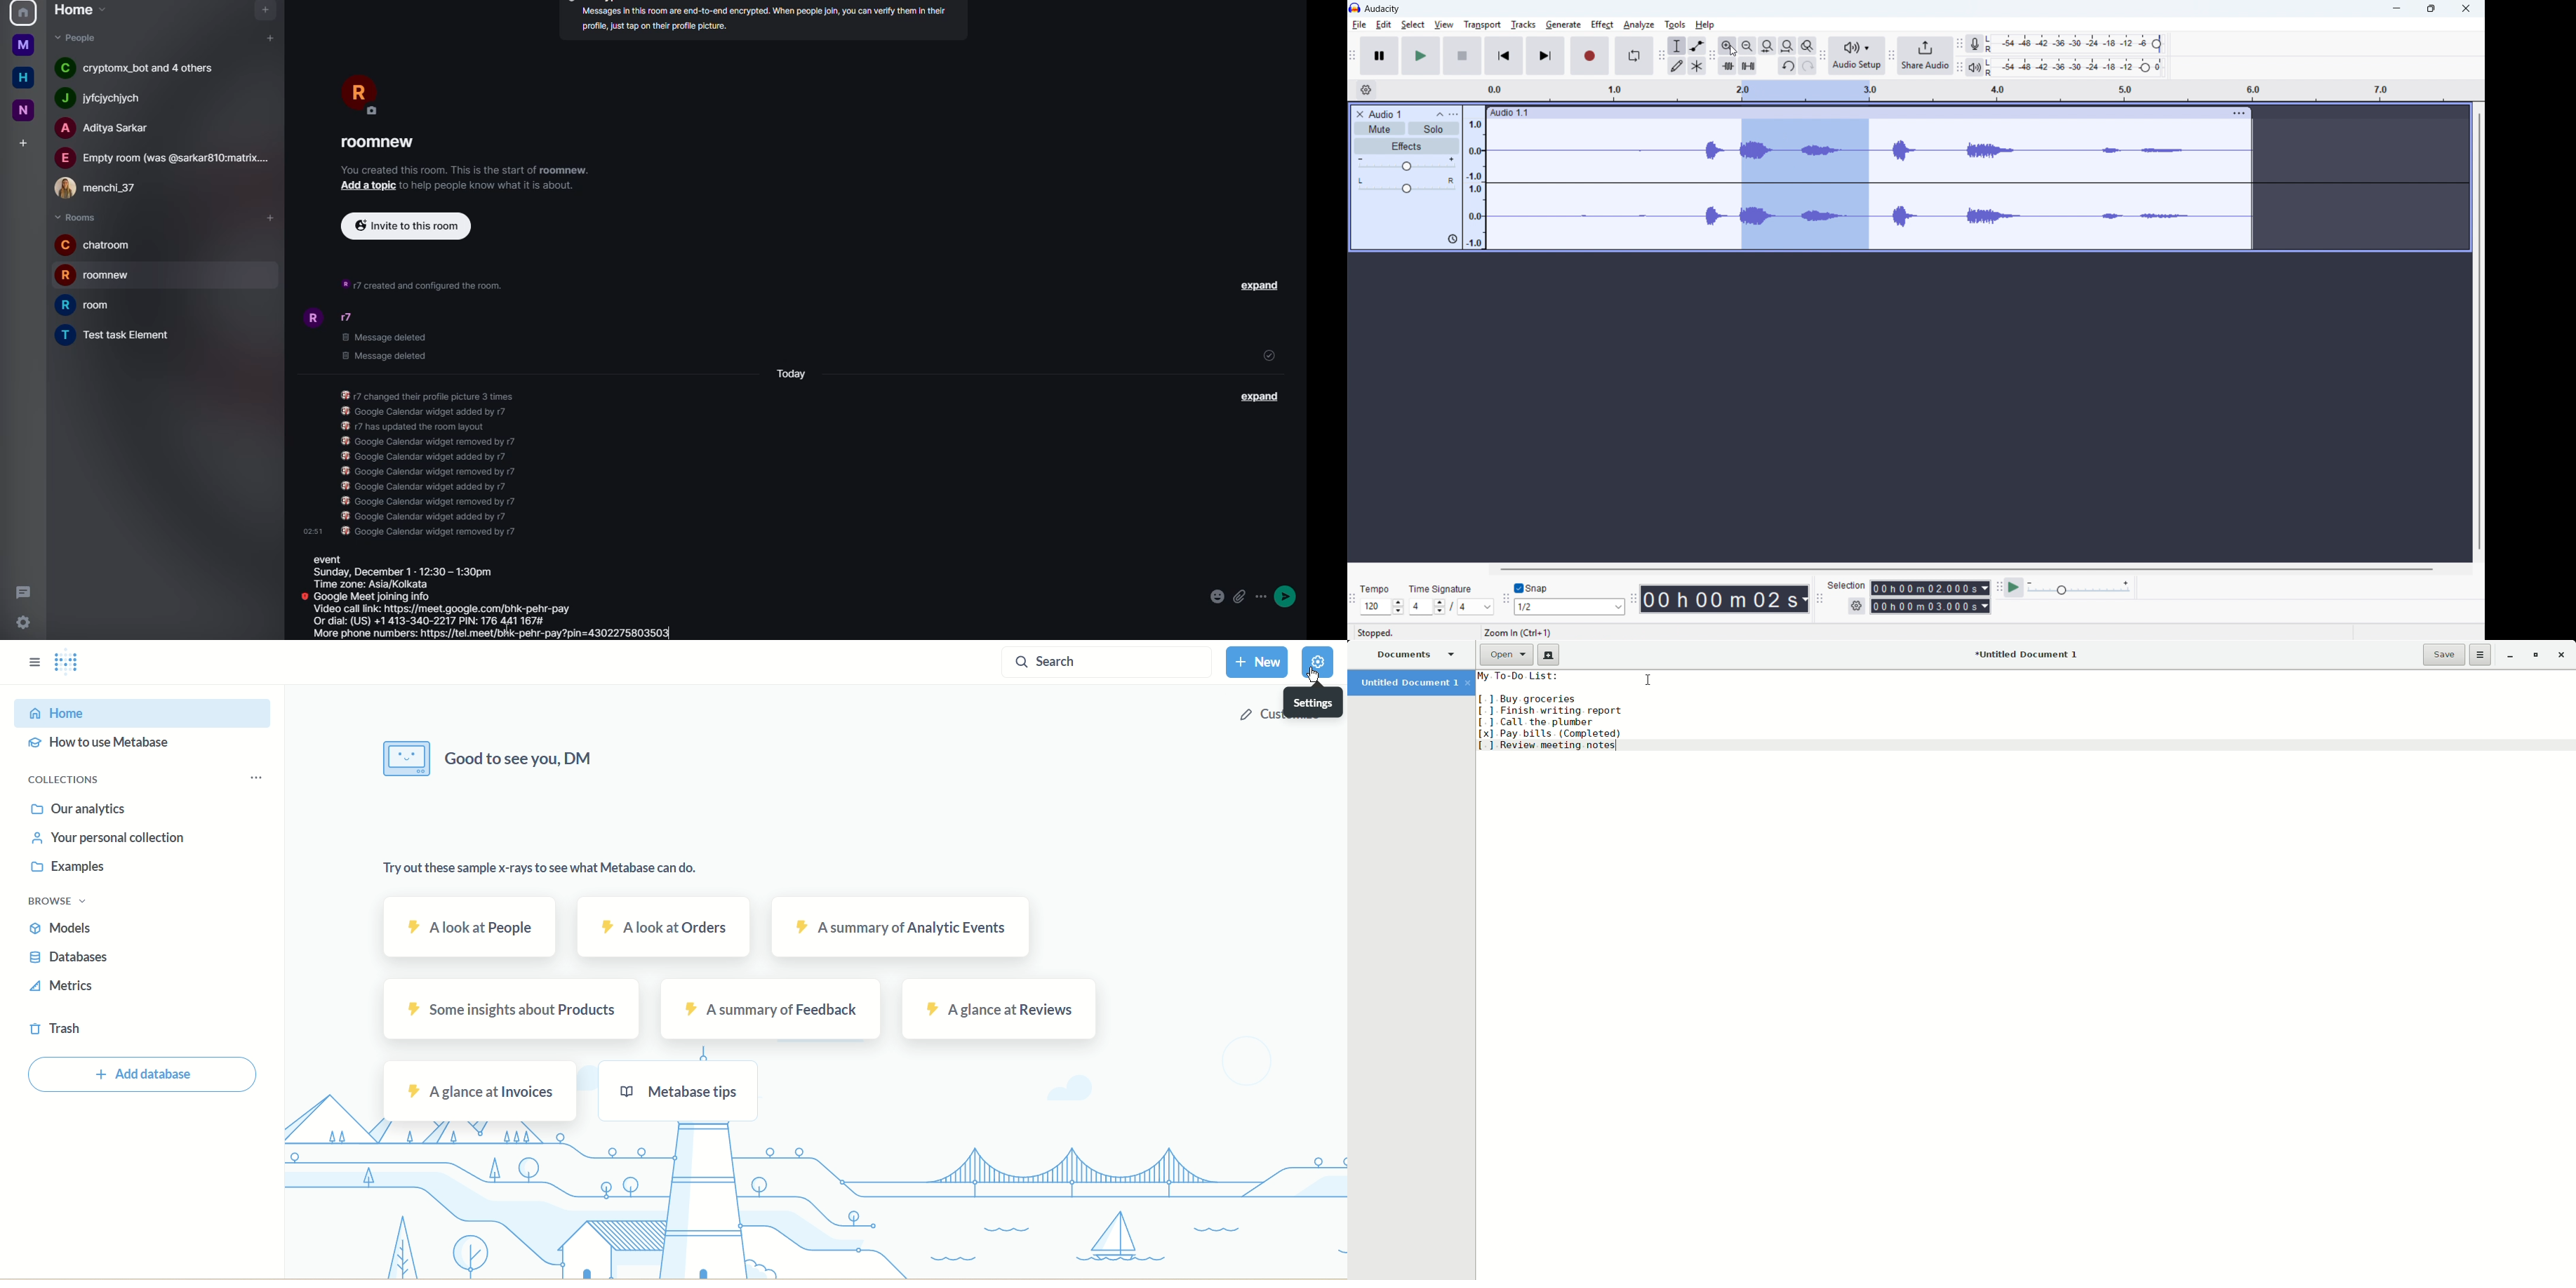  Describe the element at coordinates (267, 217) in the screenshot. I see `add` at that location.